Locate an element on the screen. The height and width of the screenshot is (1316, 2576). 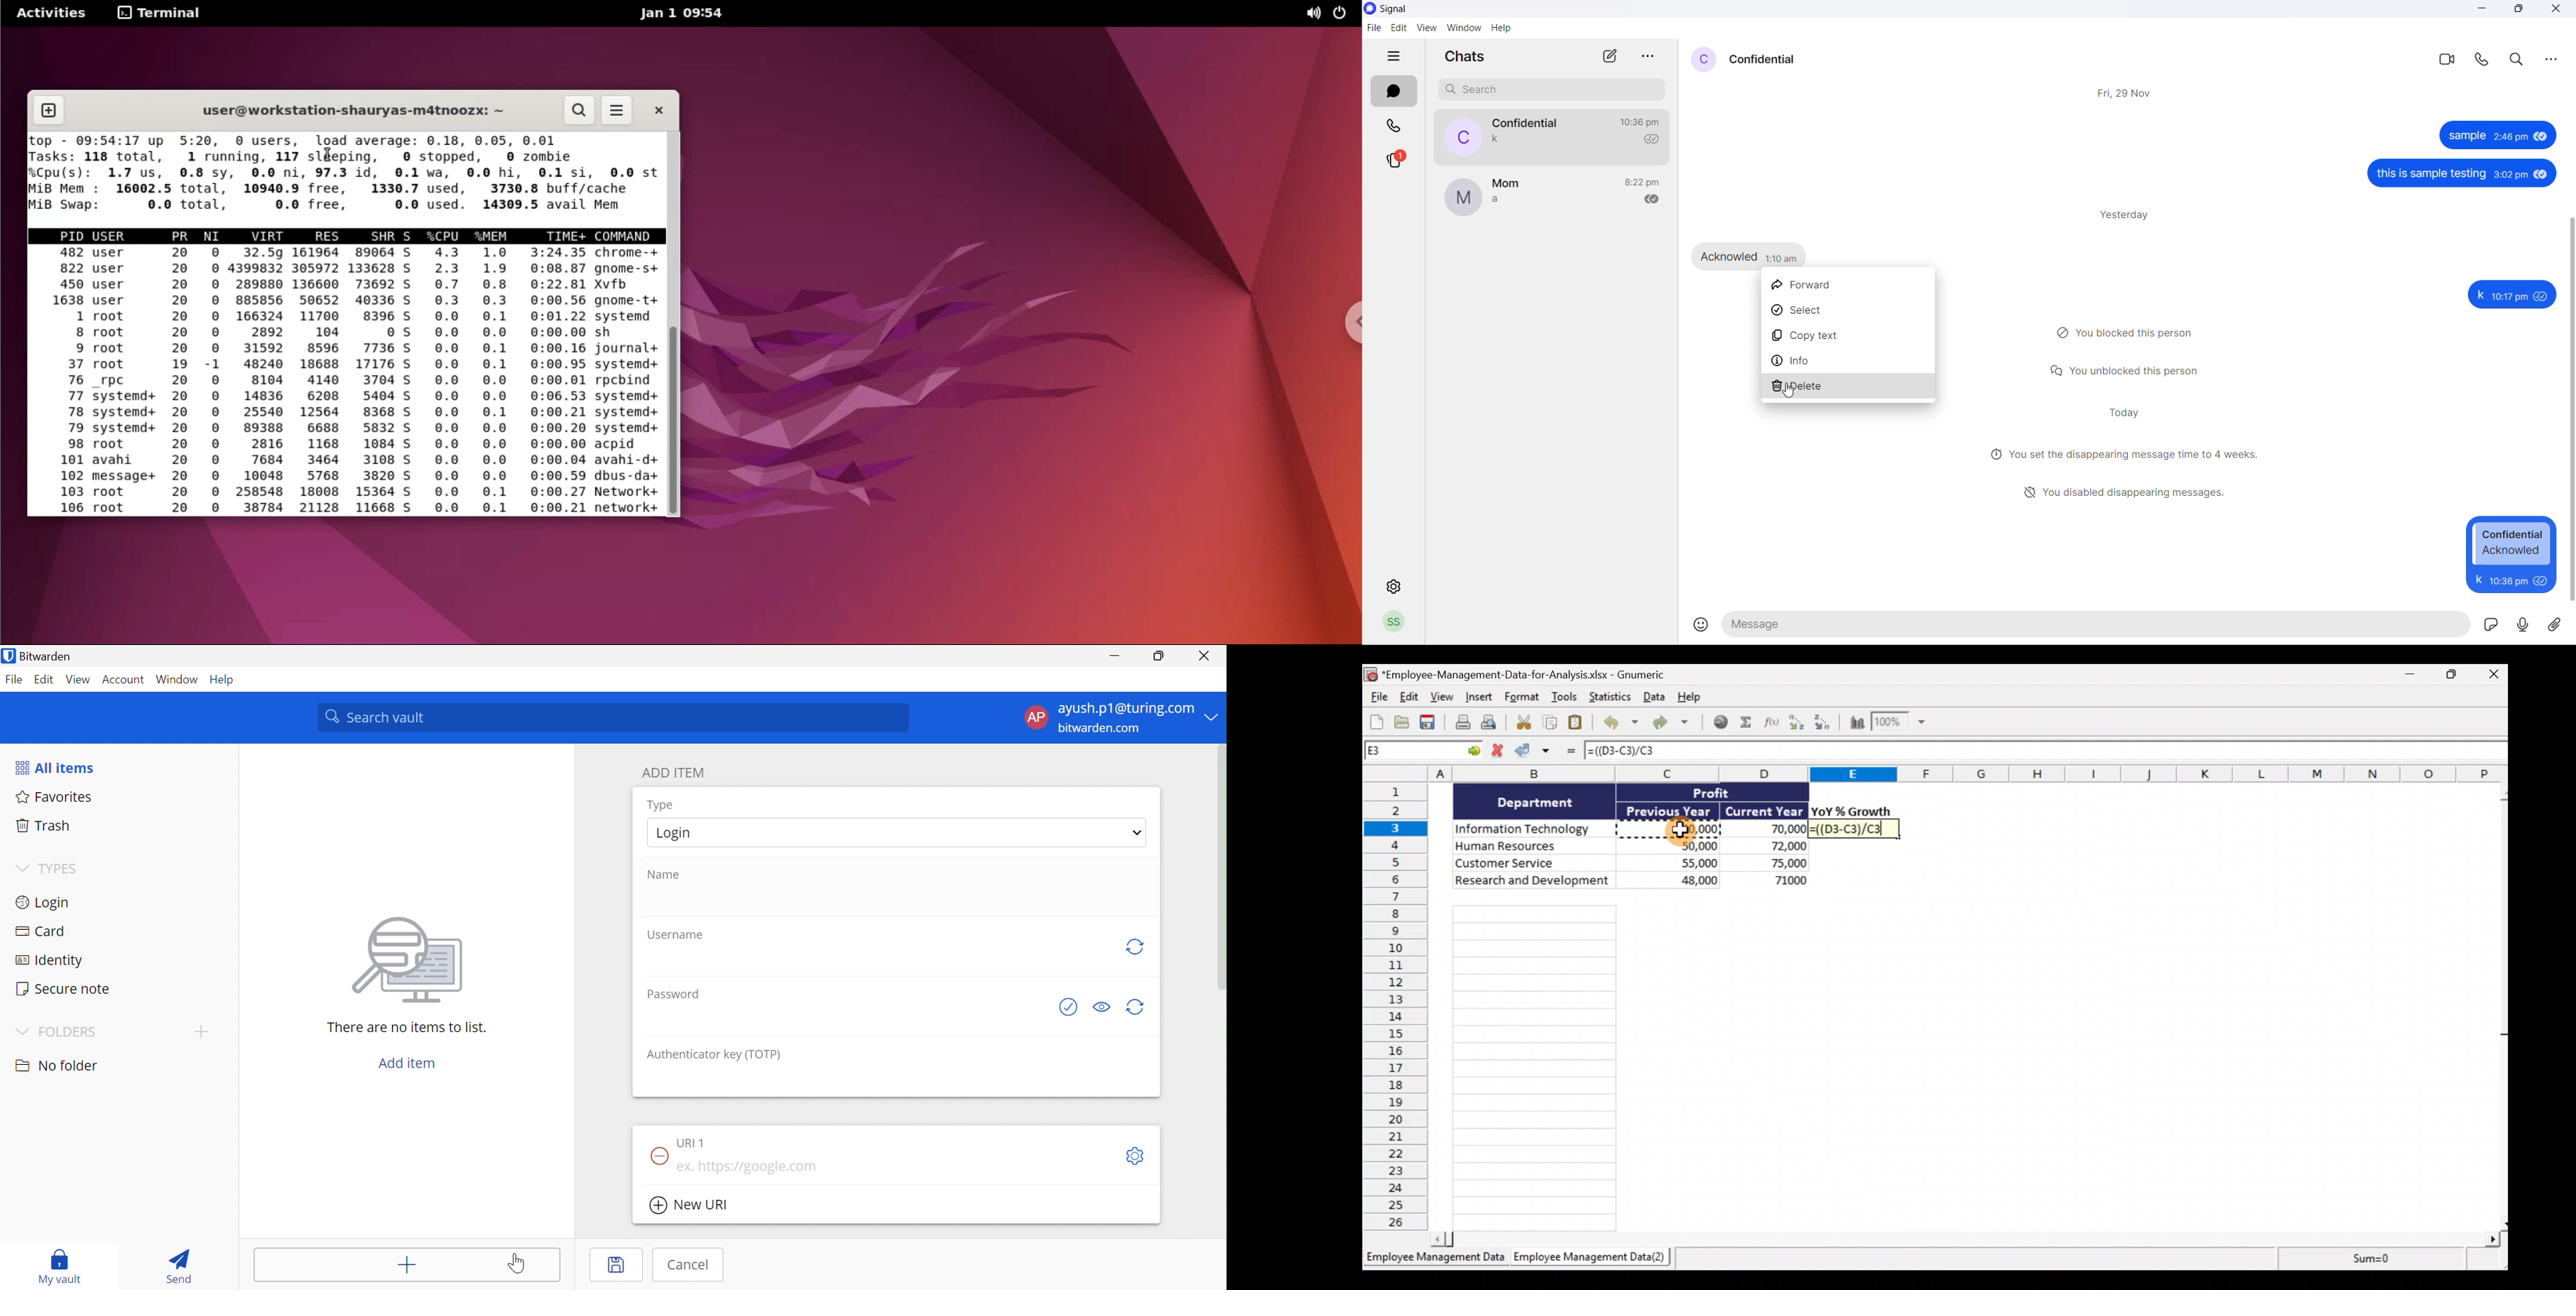
Trash is located at coordinates (40, 826).